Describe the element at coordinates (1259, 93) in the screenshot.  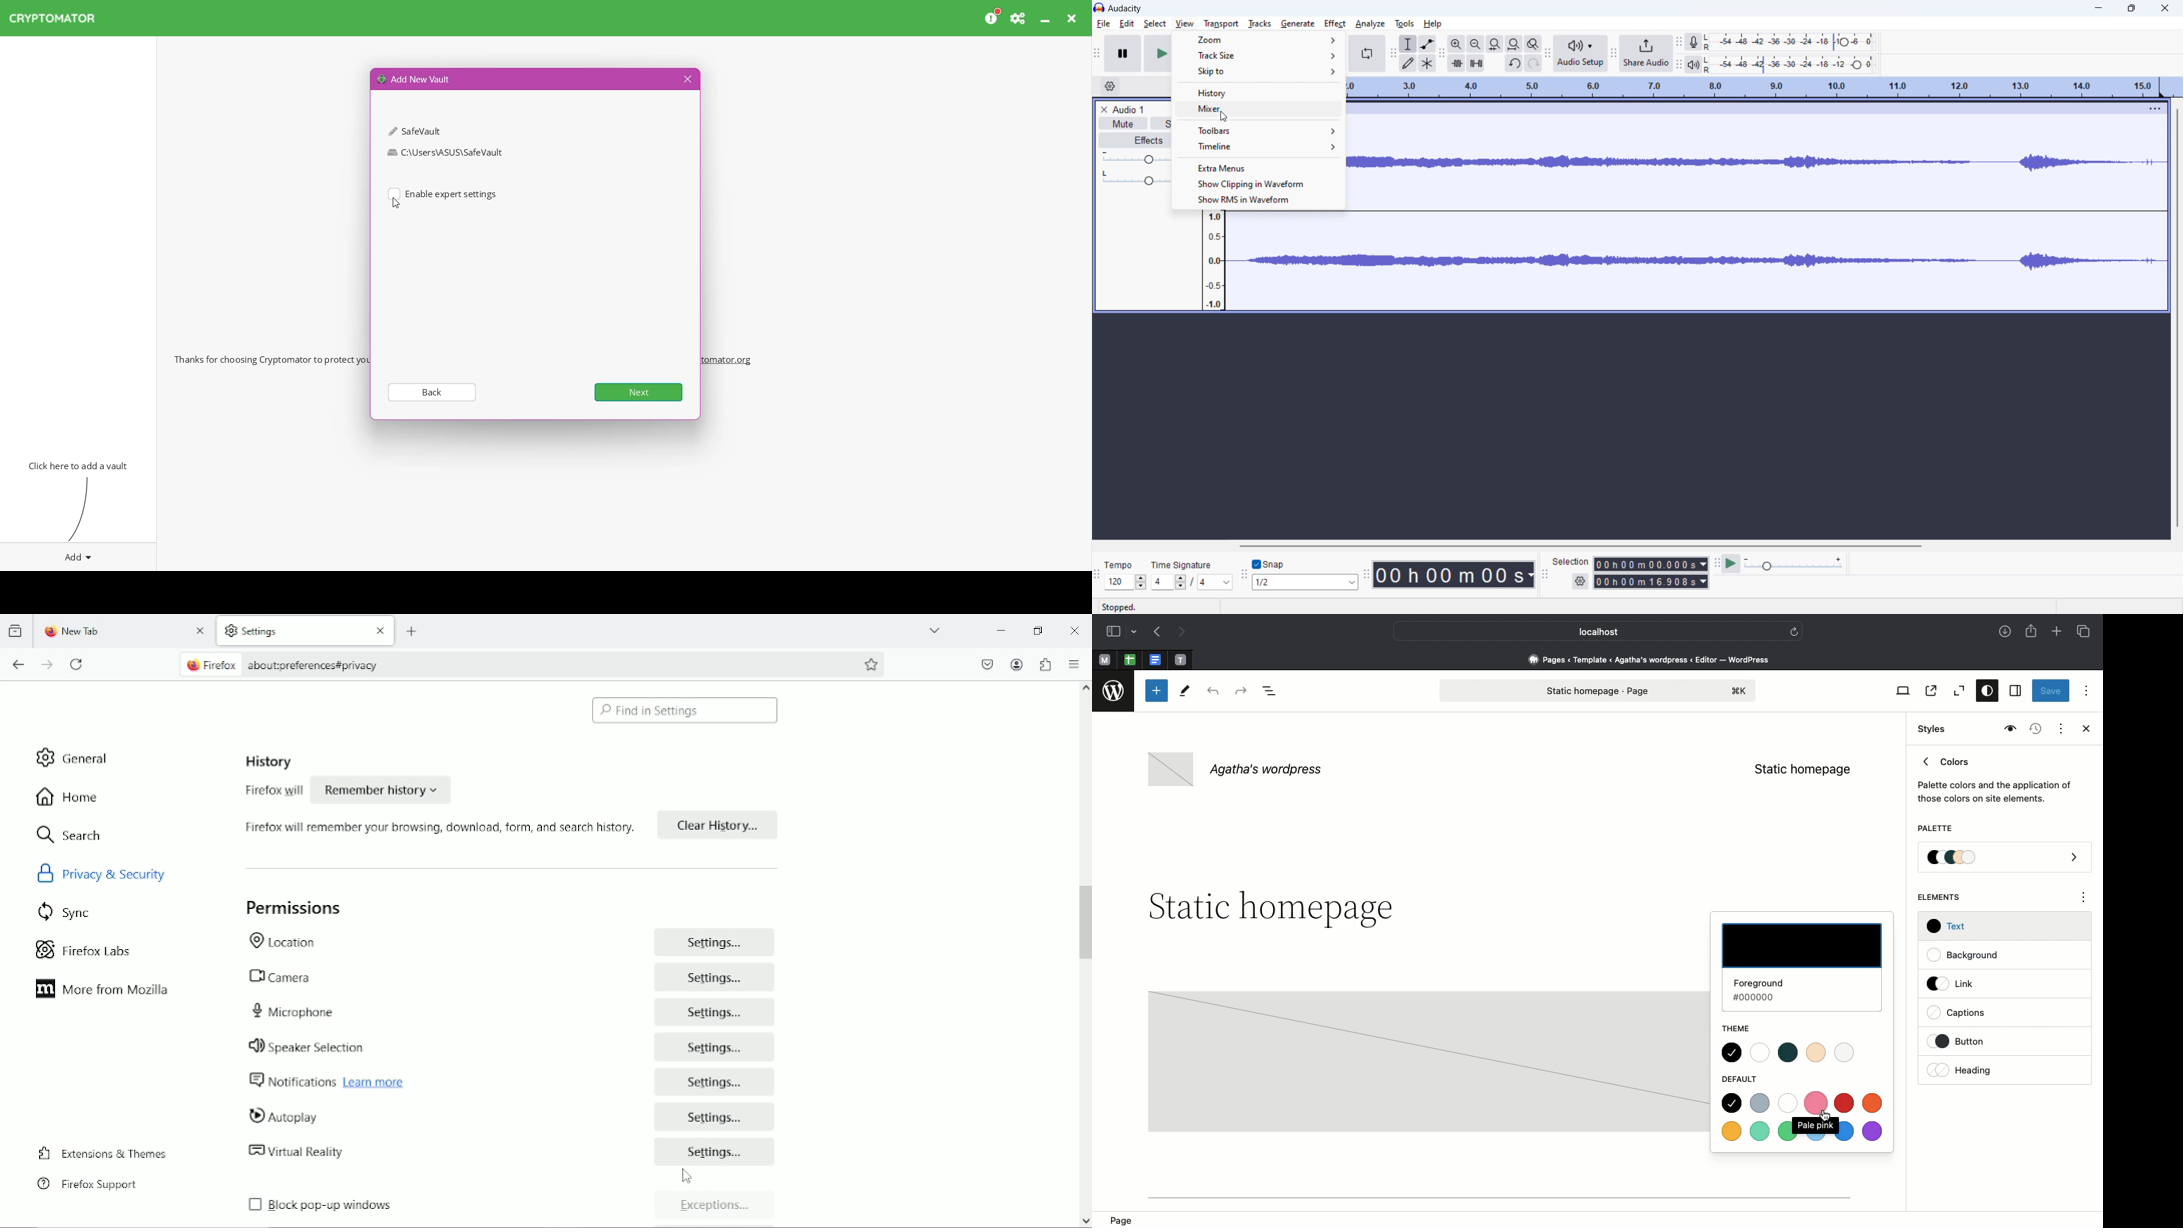
I see `history` at that location.